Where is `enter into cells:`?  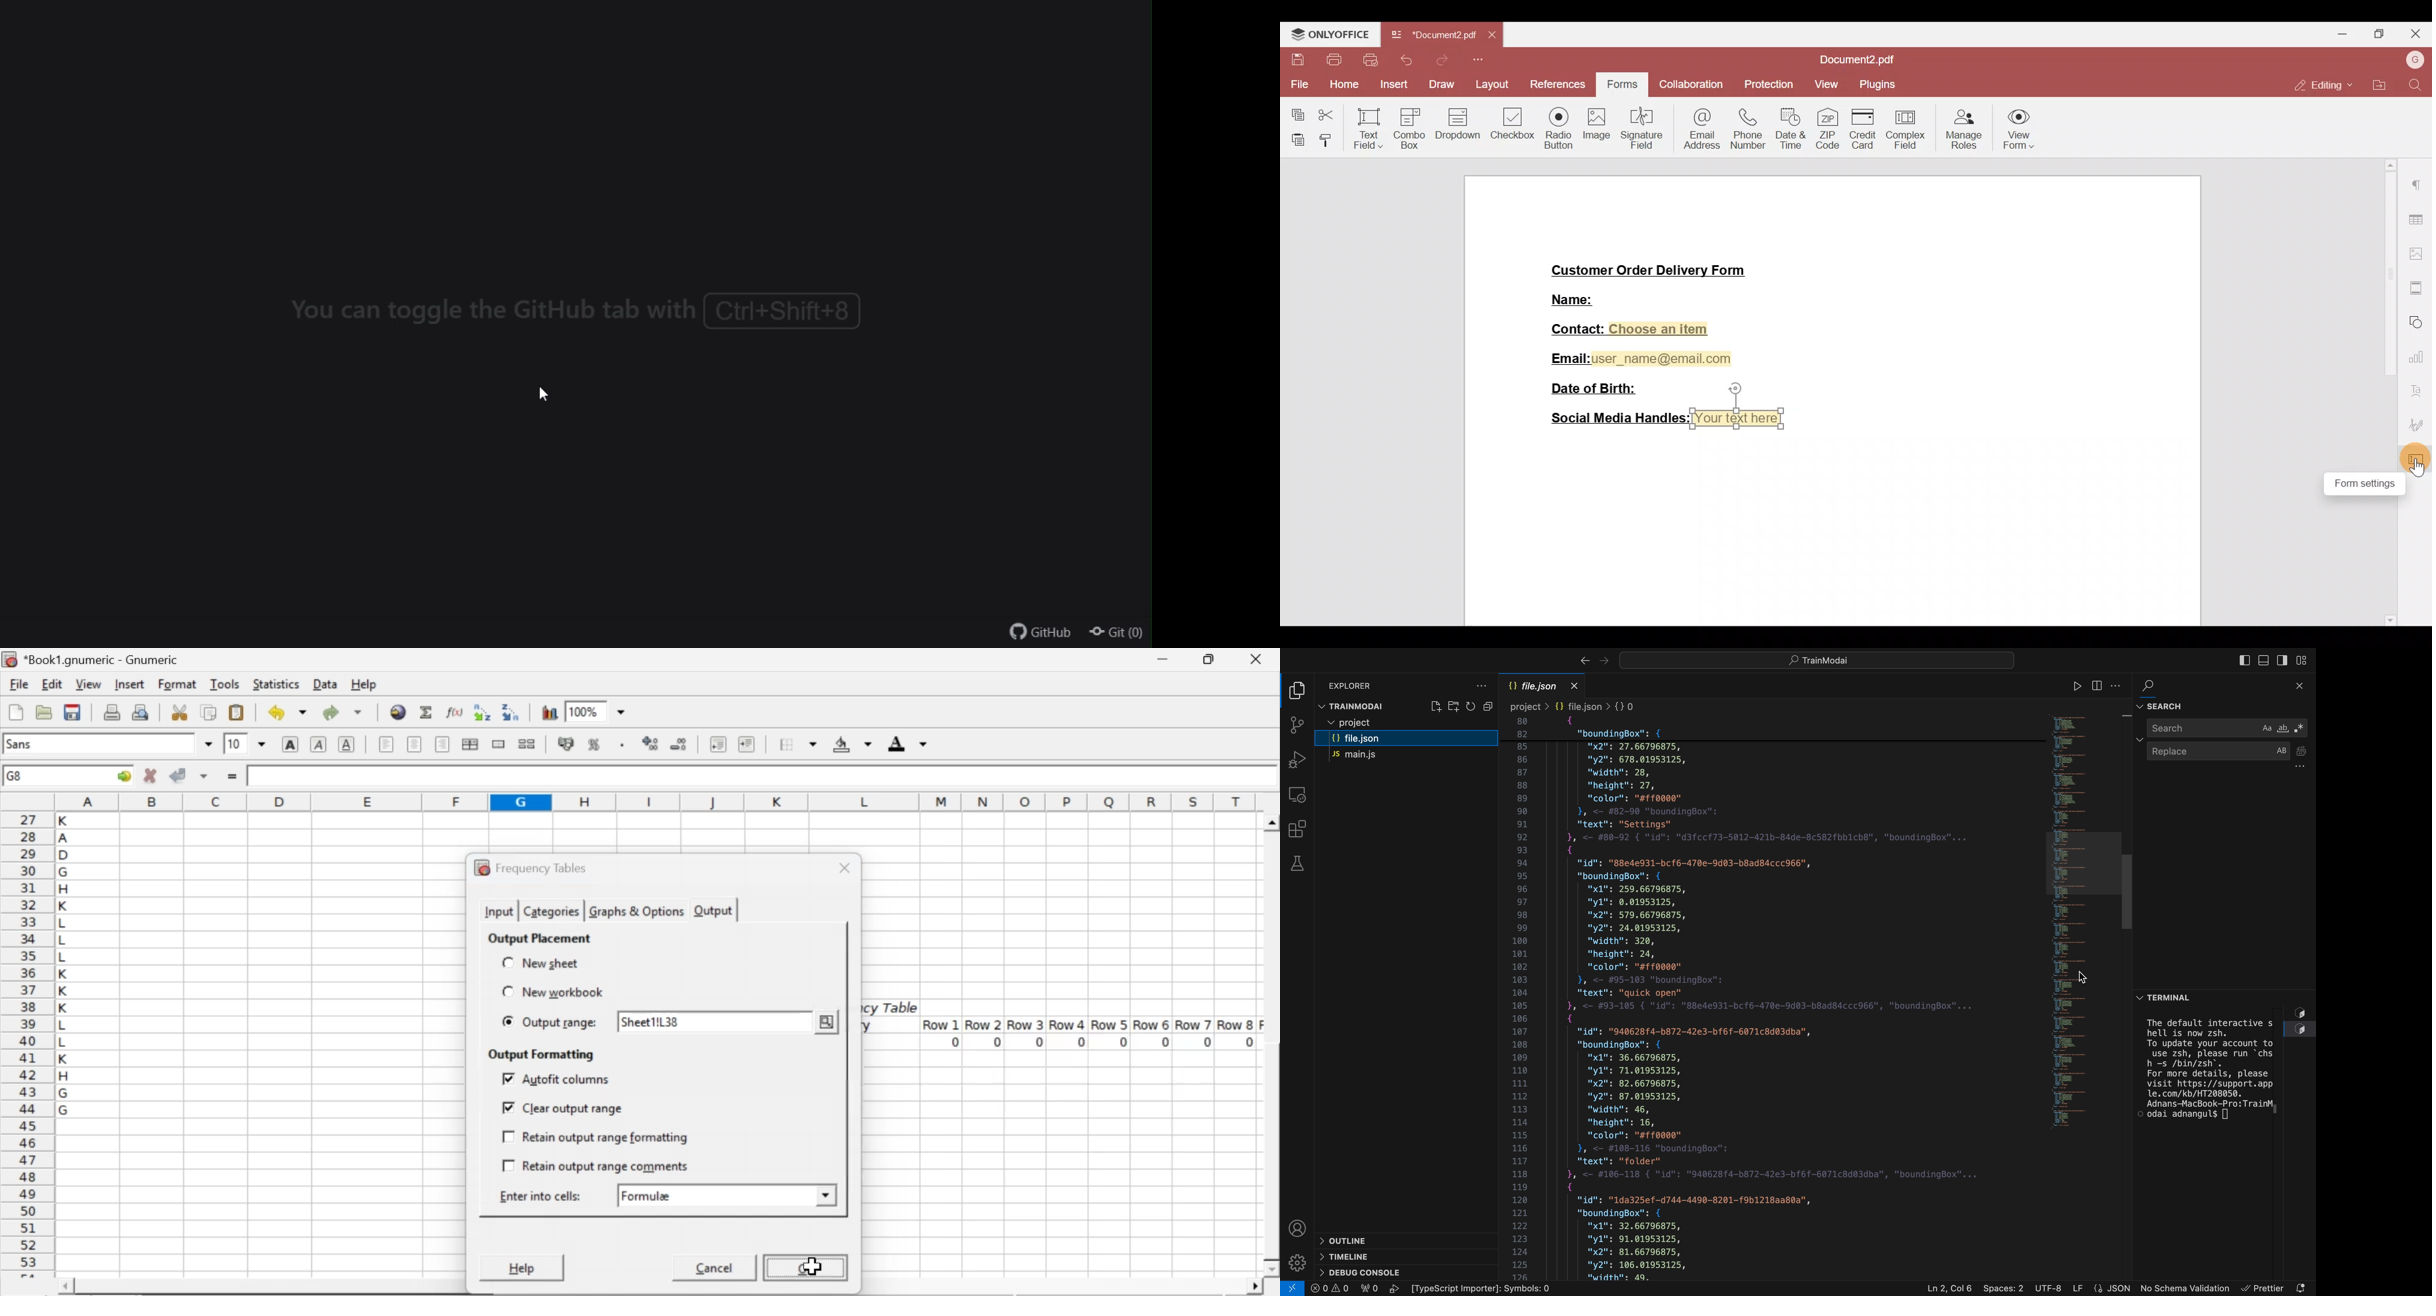
enter into cells: is located at coordinates (542, 1196).